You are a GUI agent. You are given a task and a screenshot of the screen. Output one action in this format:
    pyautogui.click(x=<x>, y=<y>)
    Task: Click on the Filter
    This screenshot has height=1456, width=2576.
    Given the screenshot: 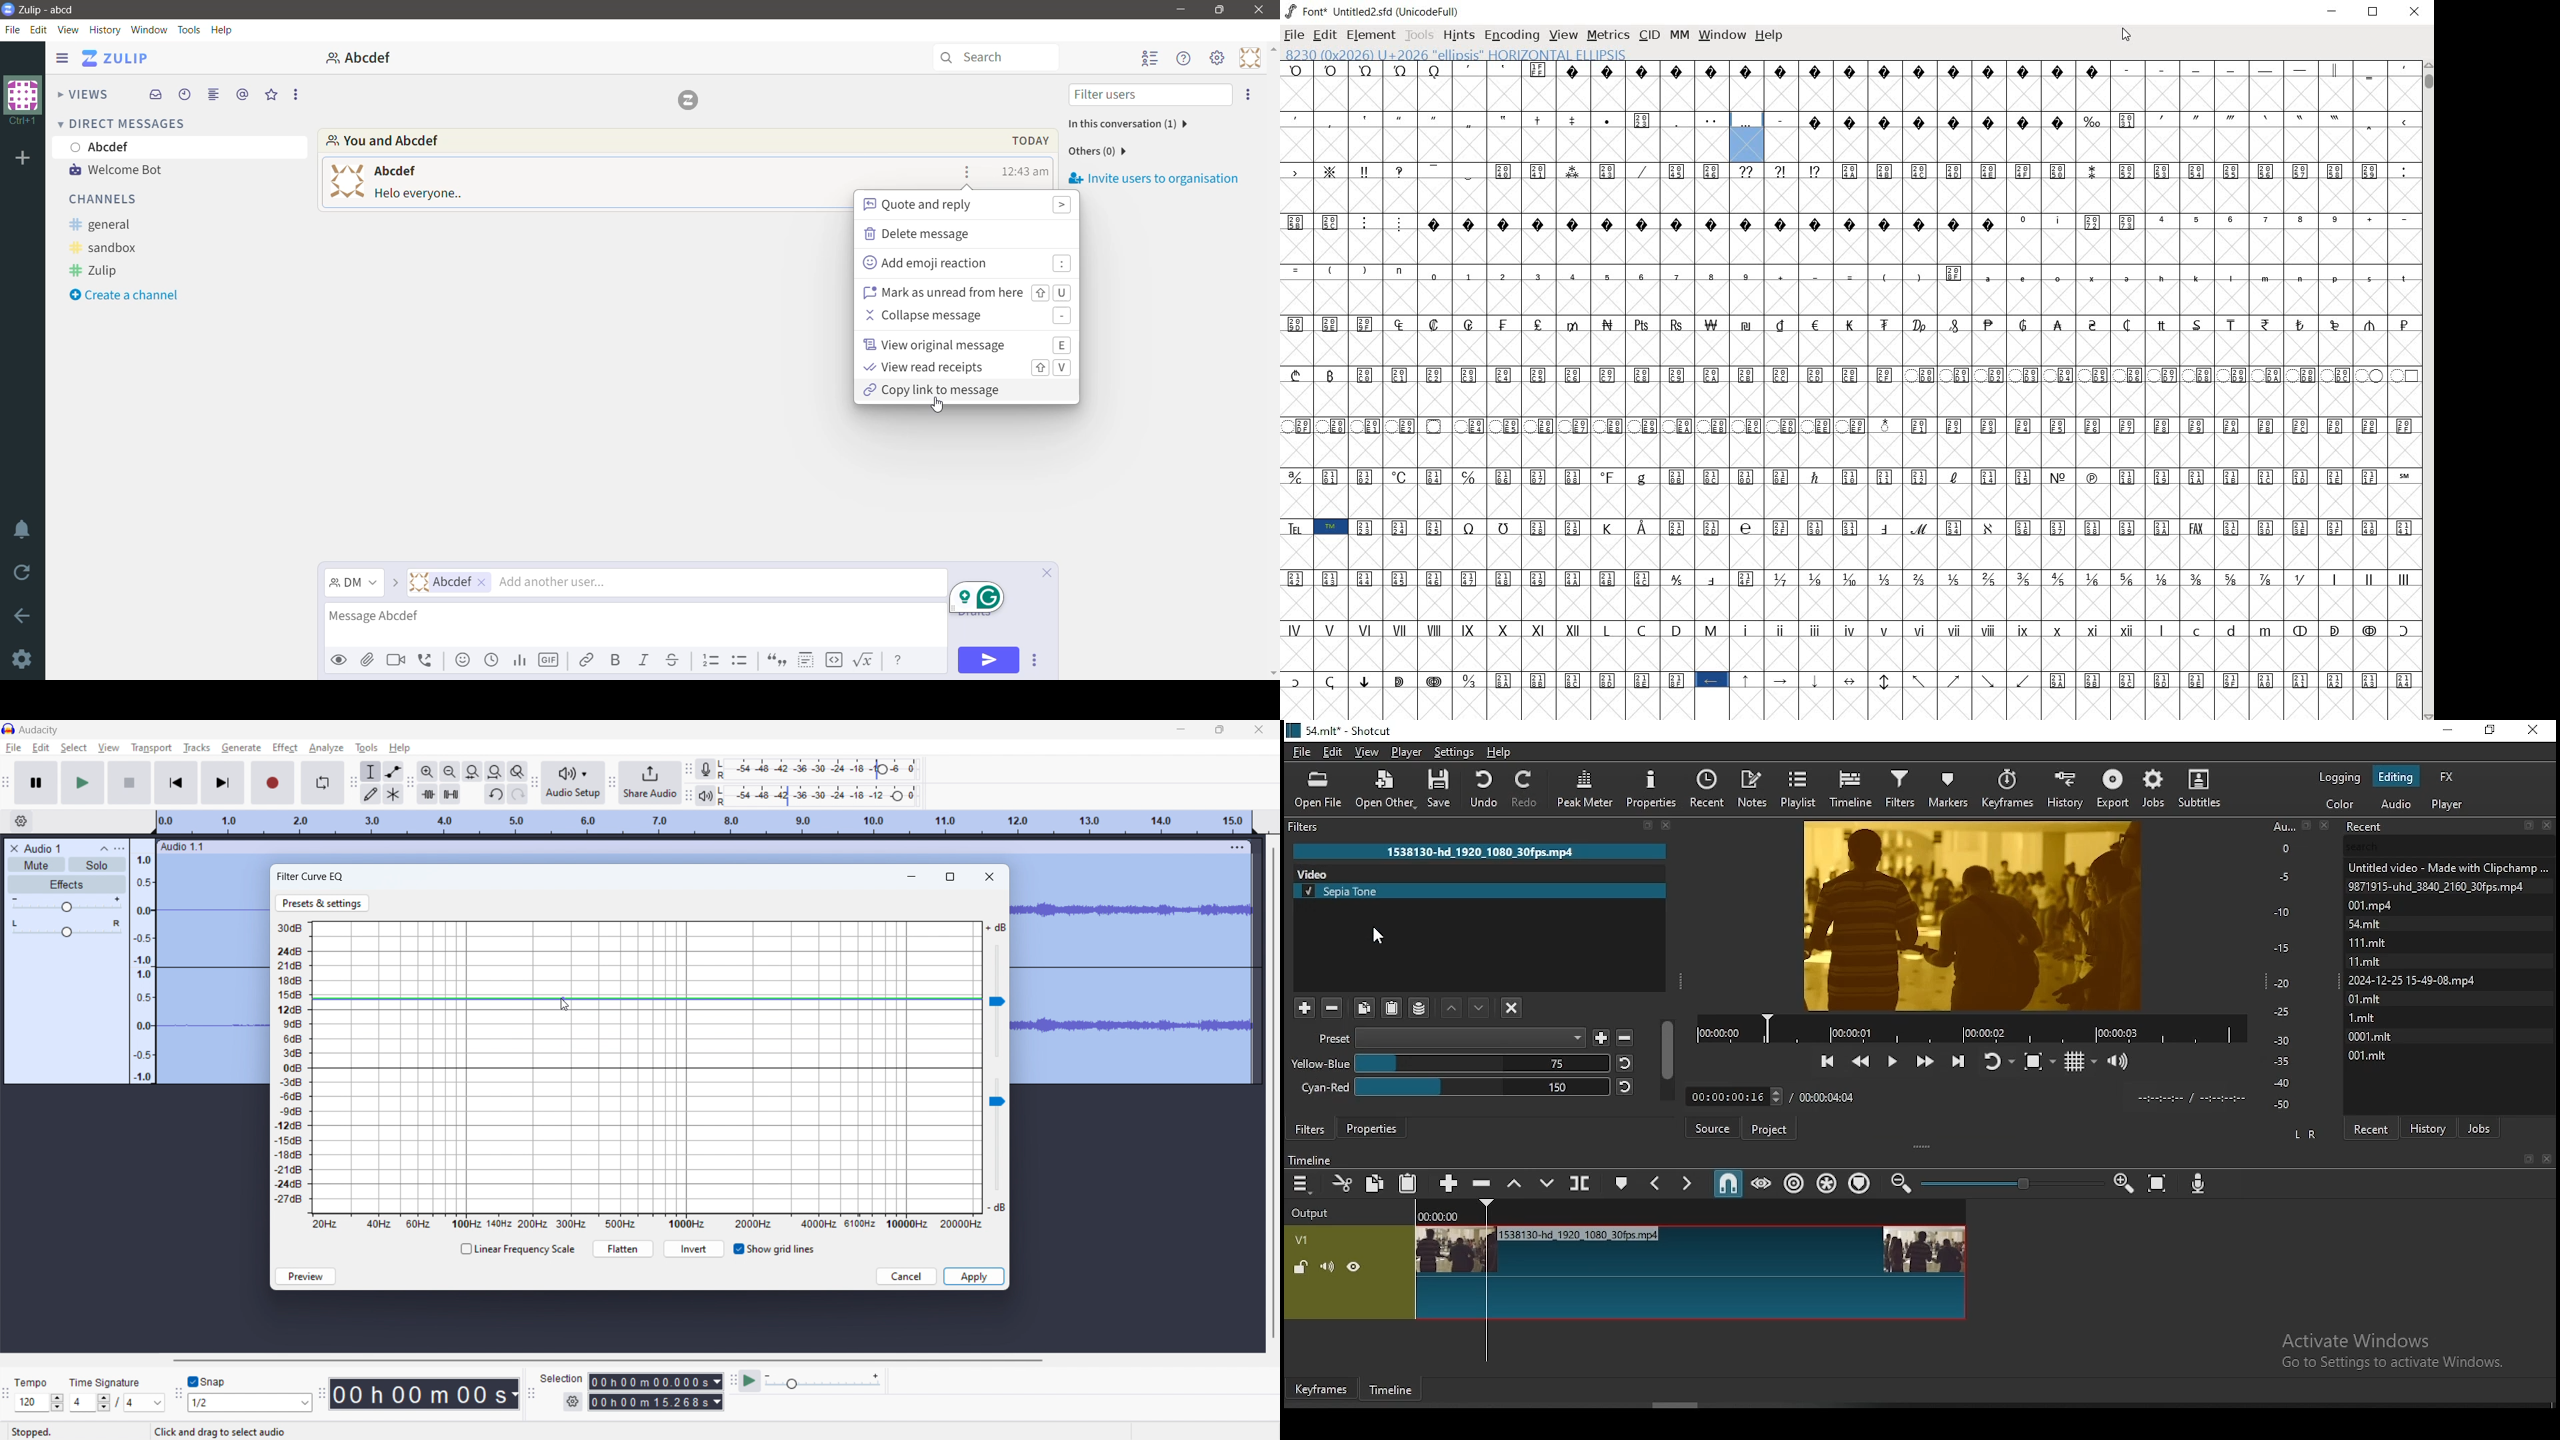 What is the action you would take?
    pyautogui.click(x=1482, y=829)
    